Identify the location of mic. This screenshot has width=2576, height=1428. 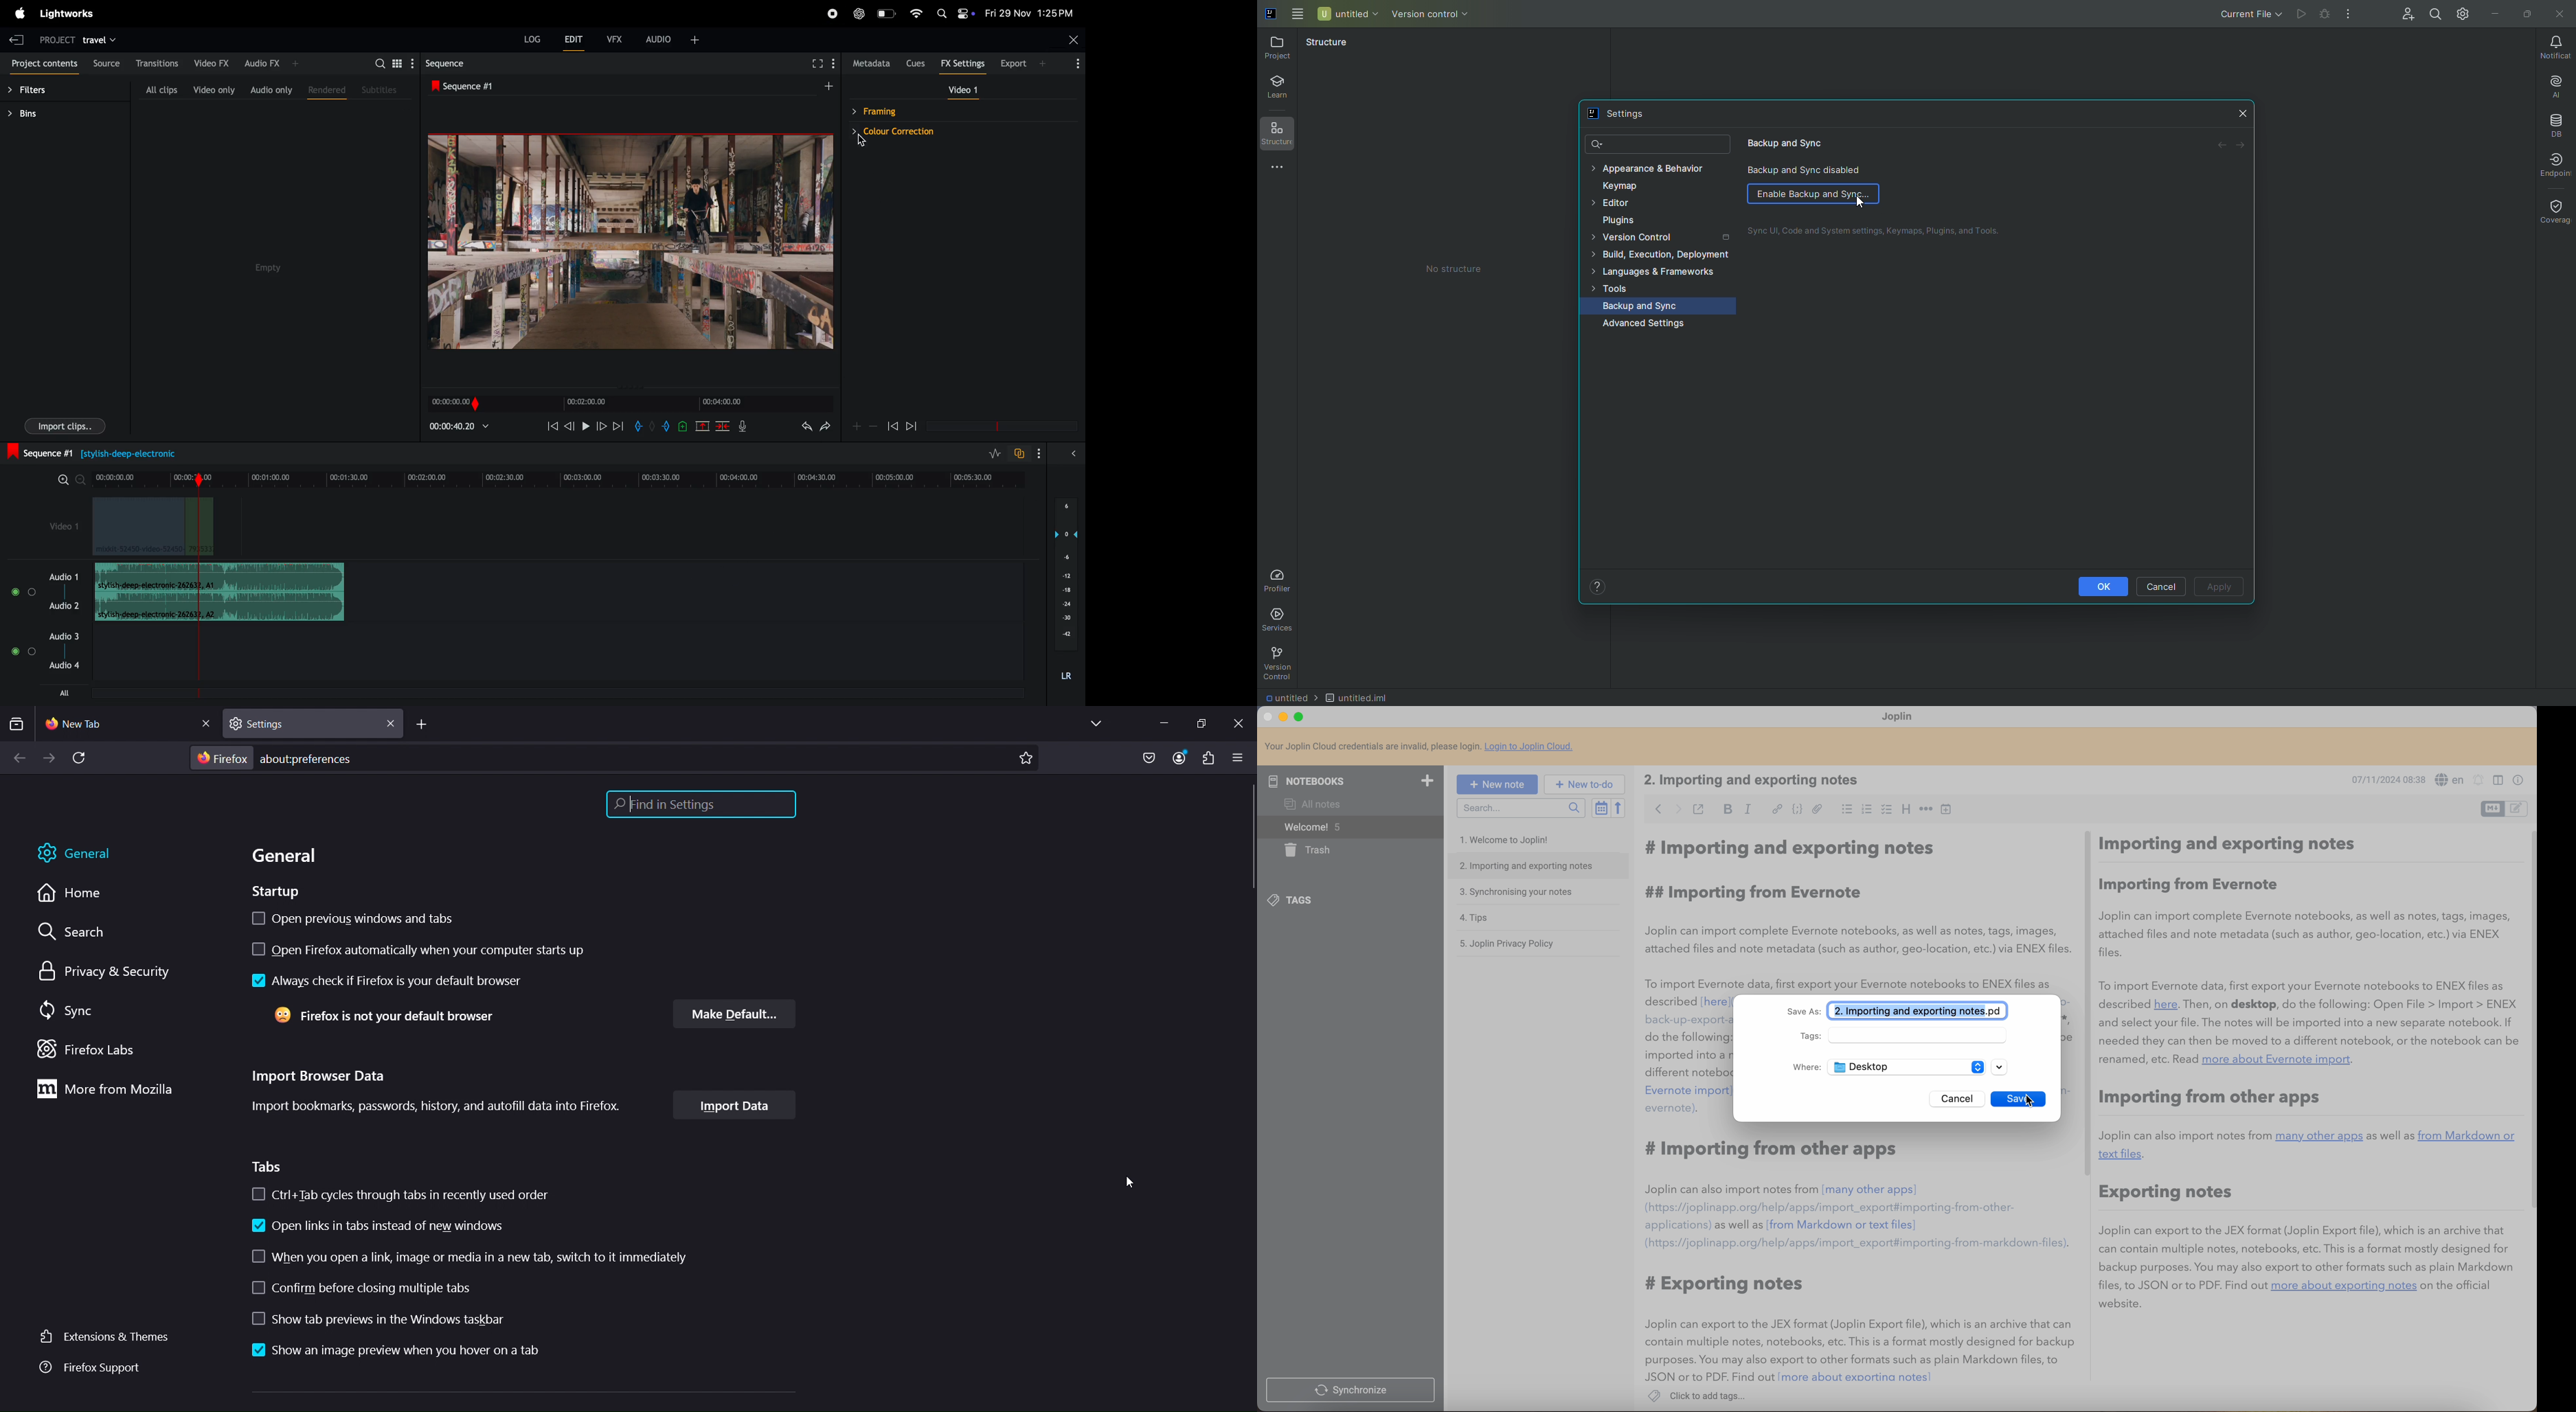
(745, 426).